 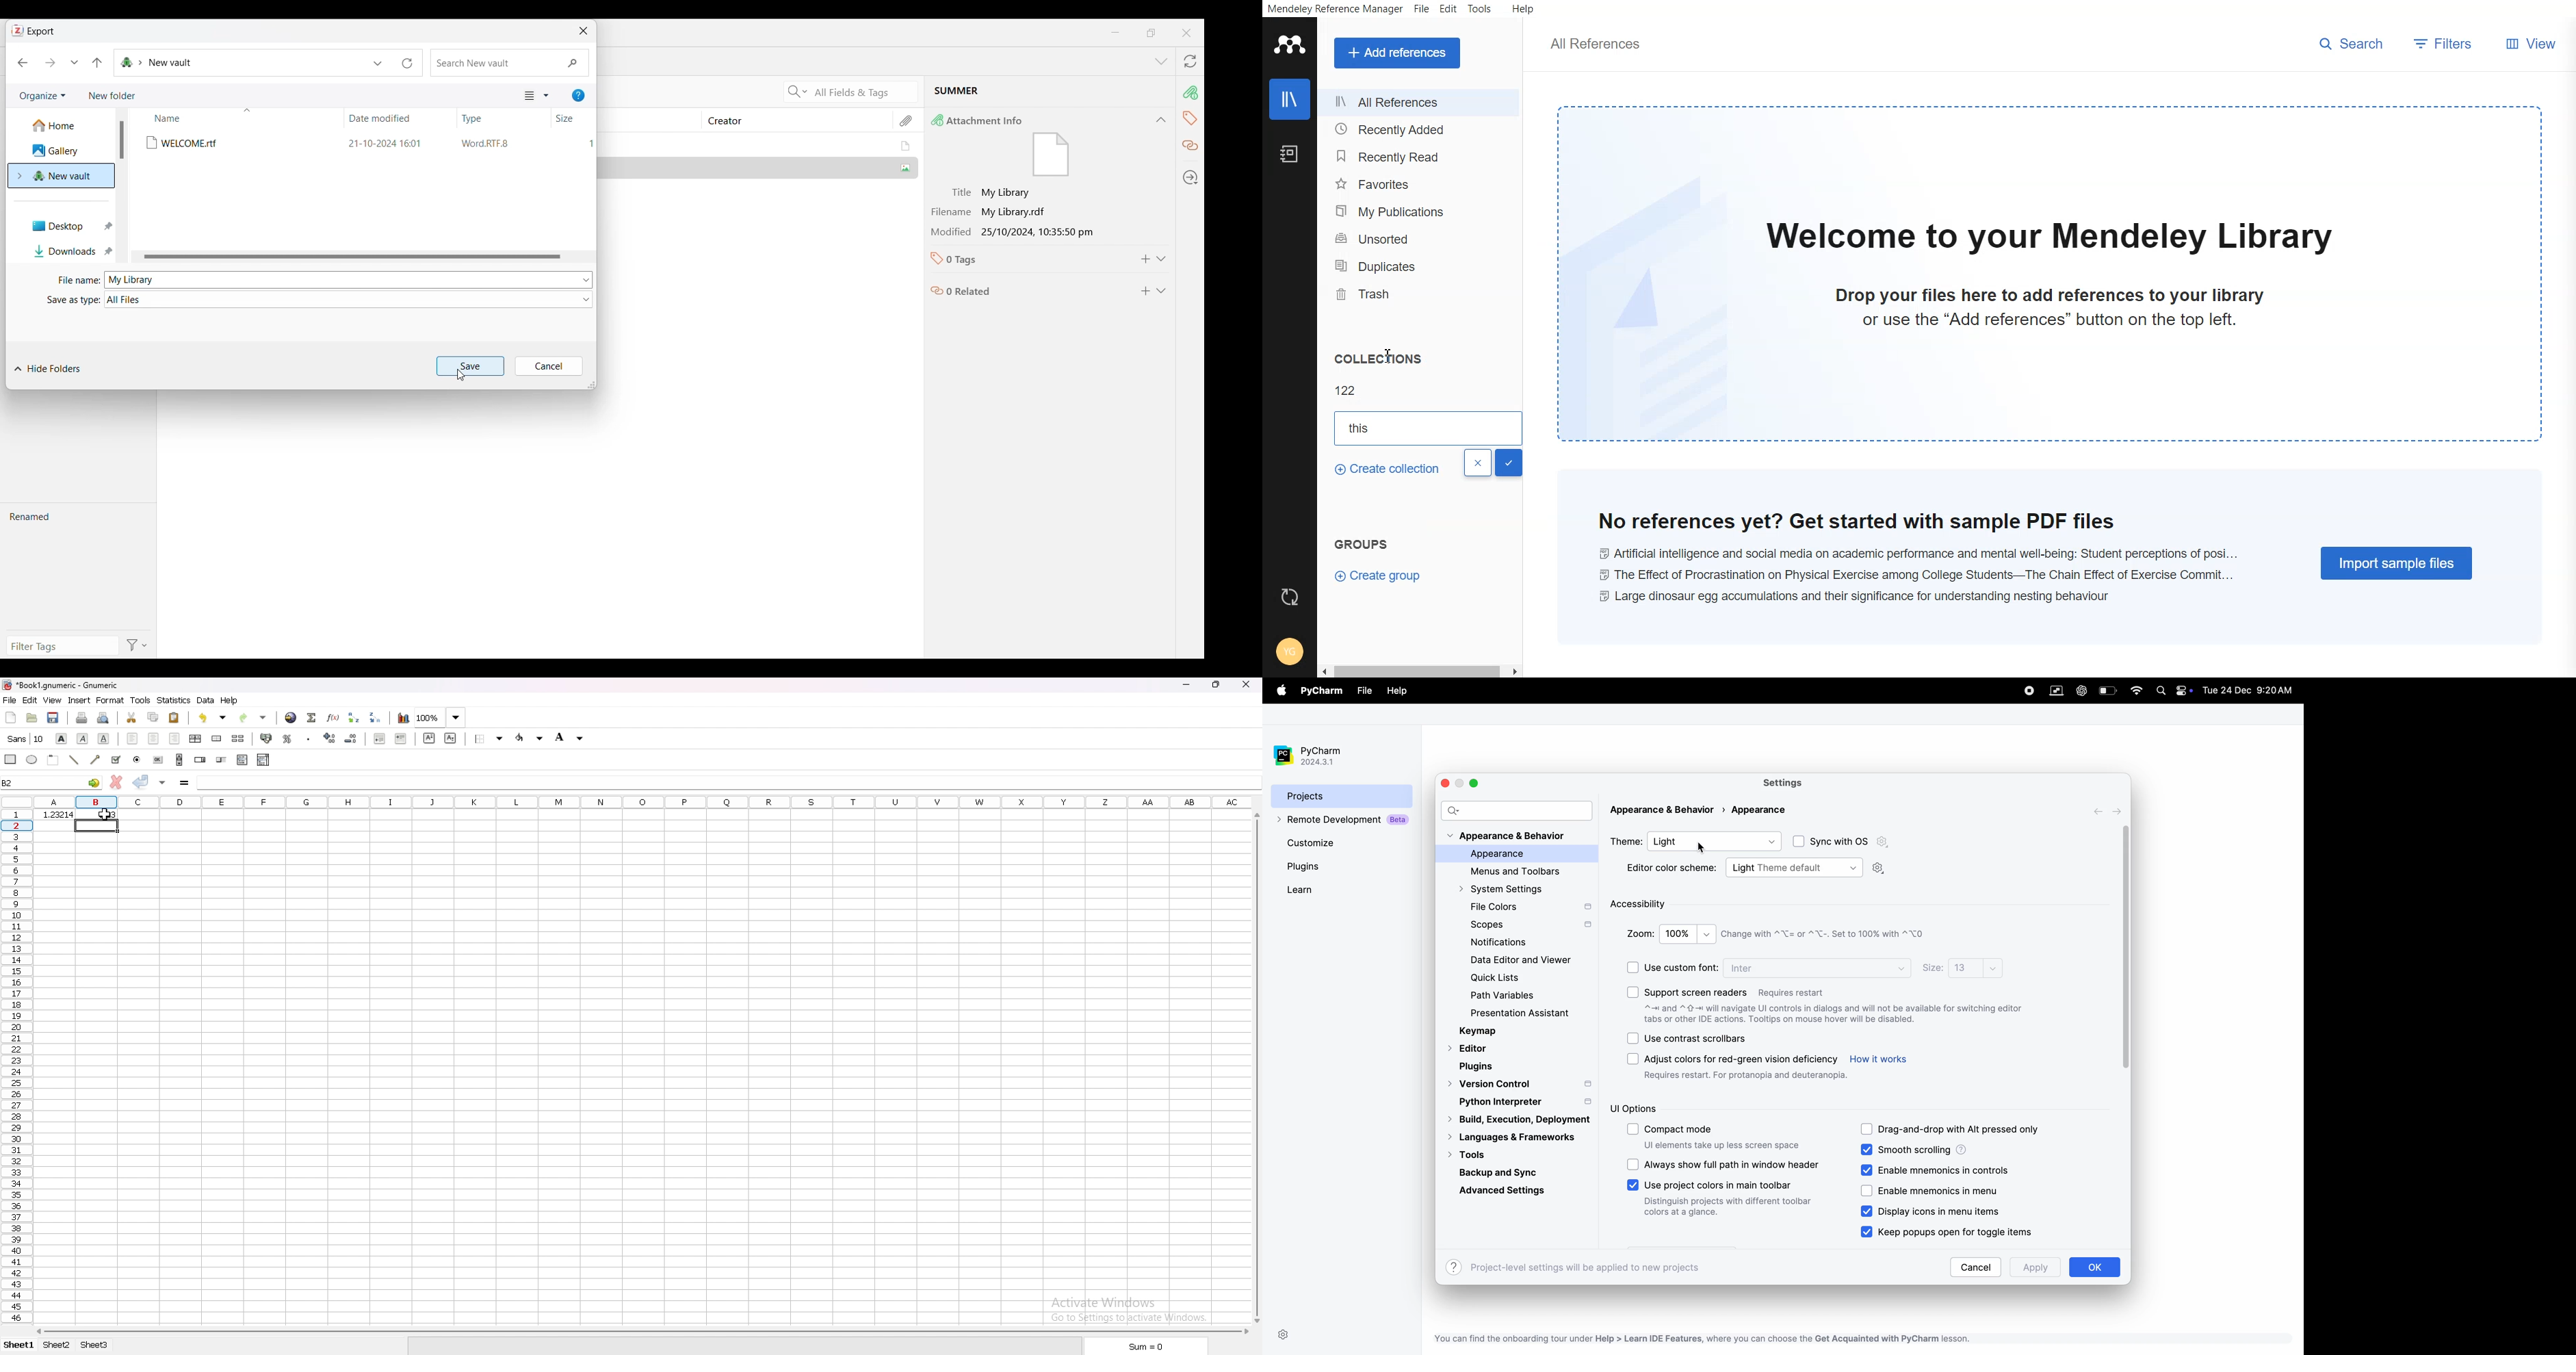 What do you see at coordinates (175, 718) in the screenshot?
I see `paste` at bounding box center [175, 718].